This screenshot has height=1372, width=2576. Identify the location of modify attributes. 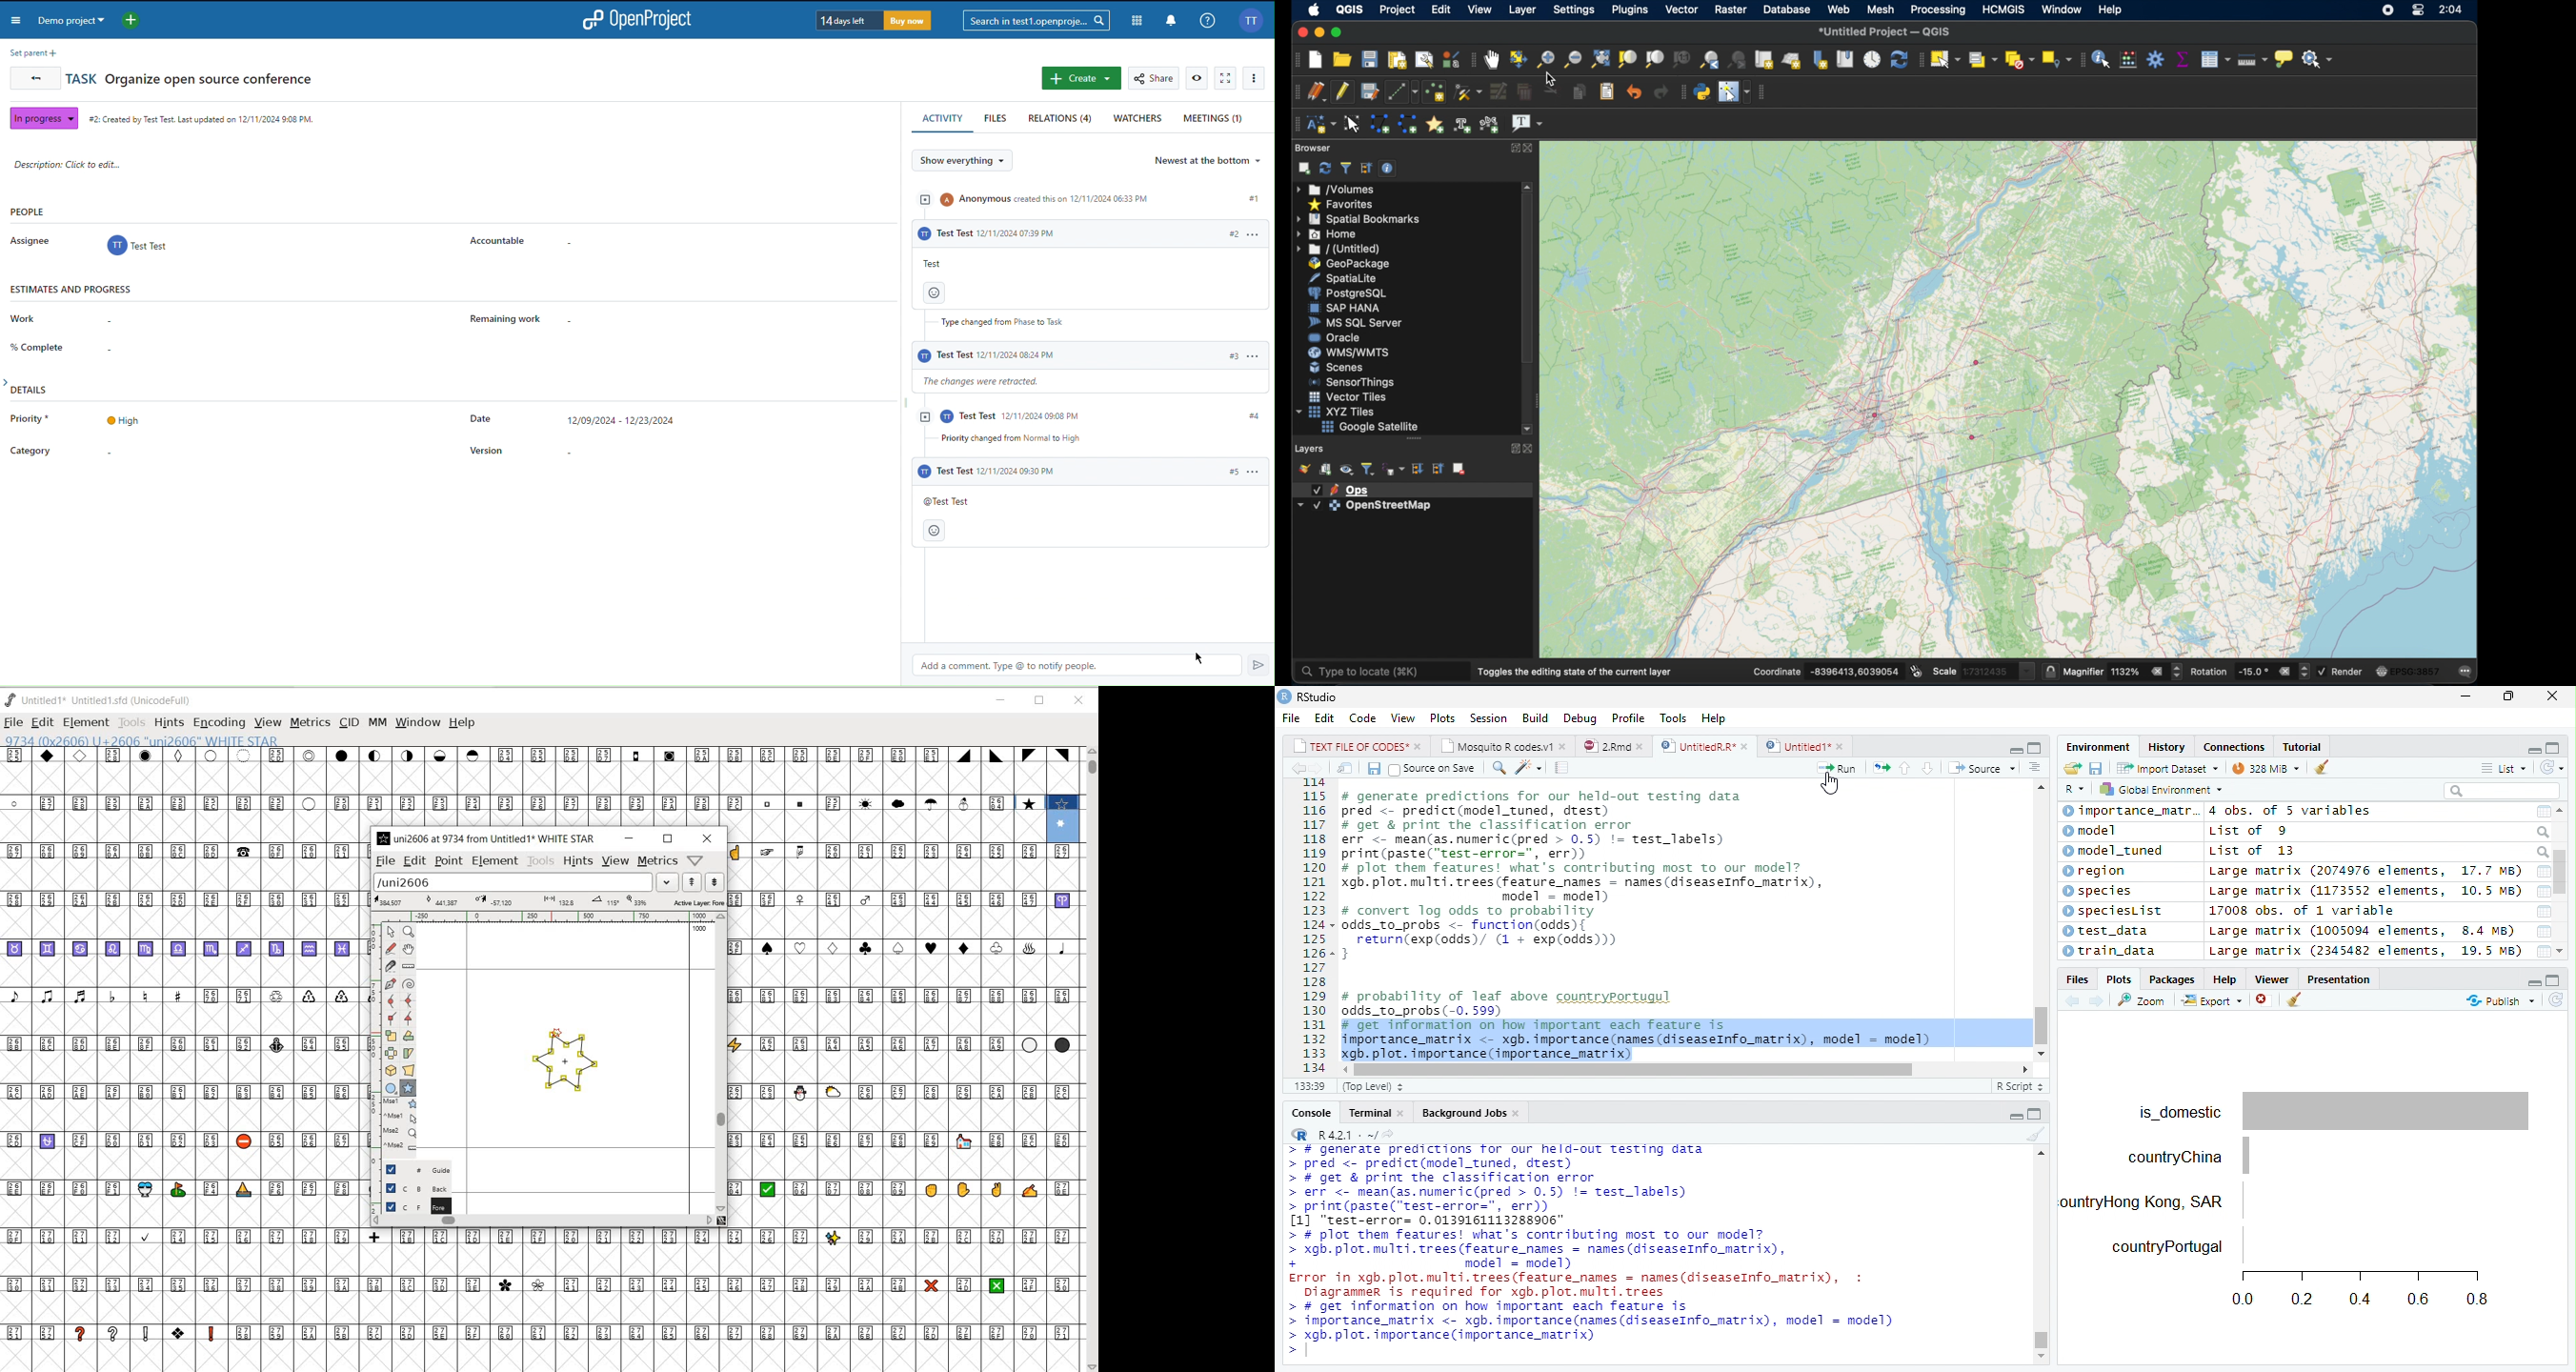
(1499, 92).